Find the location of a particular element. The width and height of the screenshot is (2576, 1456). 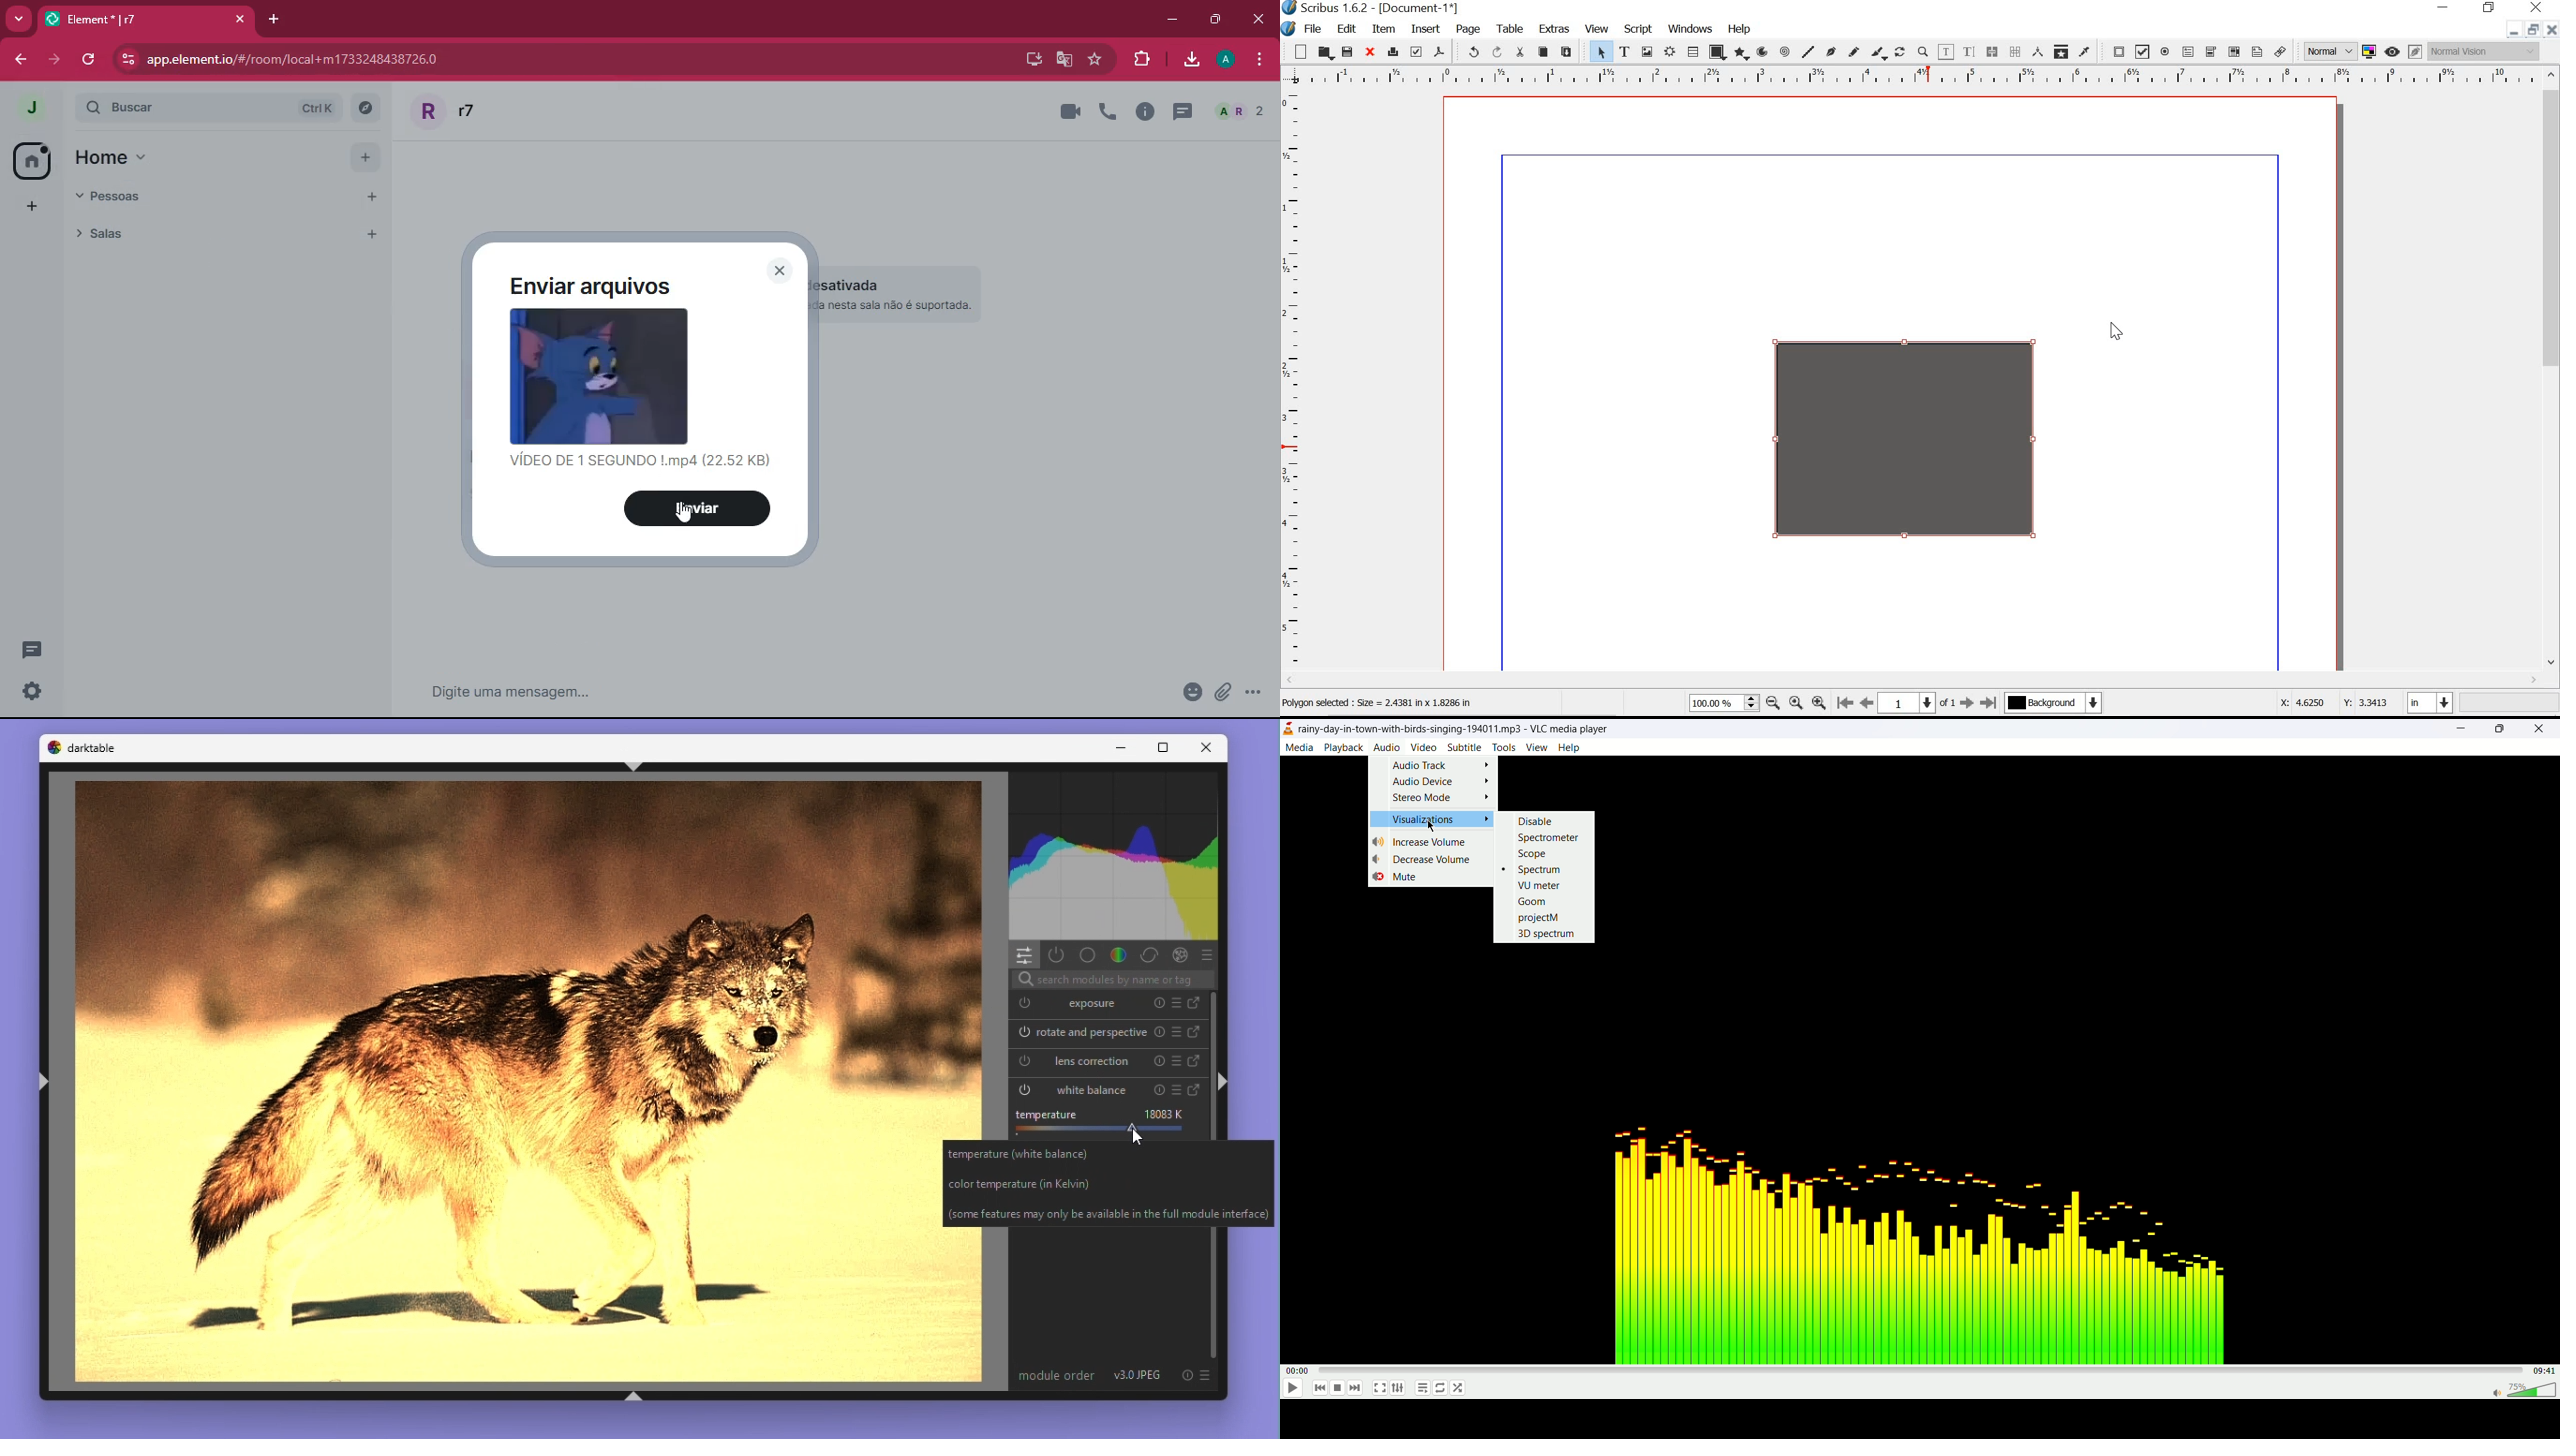

3D spectrum is located at coordinates (1548, 934).